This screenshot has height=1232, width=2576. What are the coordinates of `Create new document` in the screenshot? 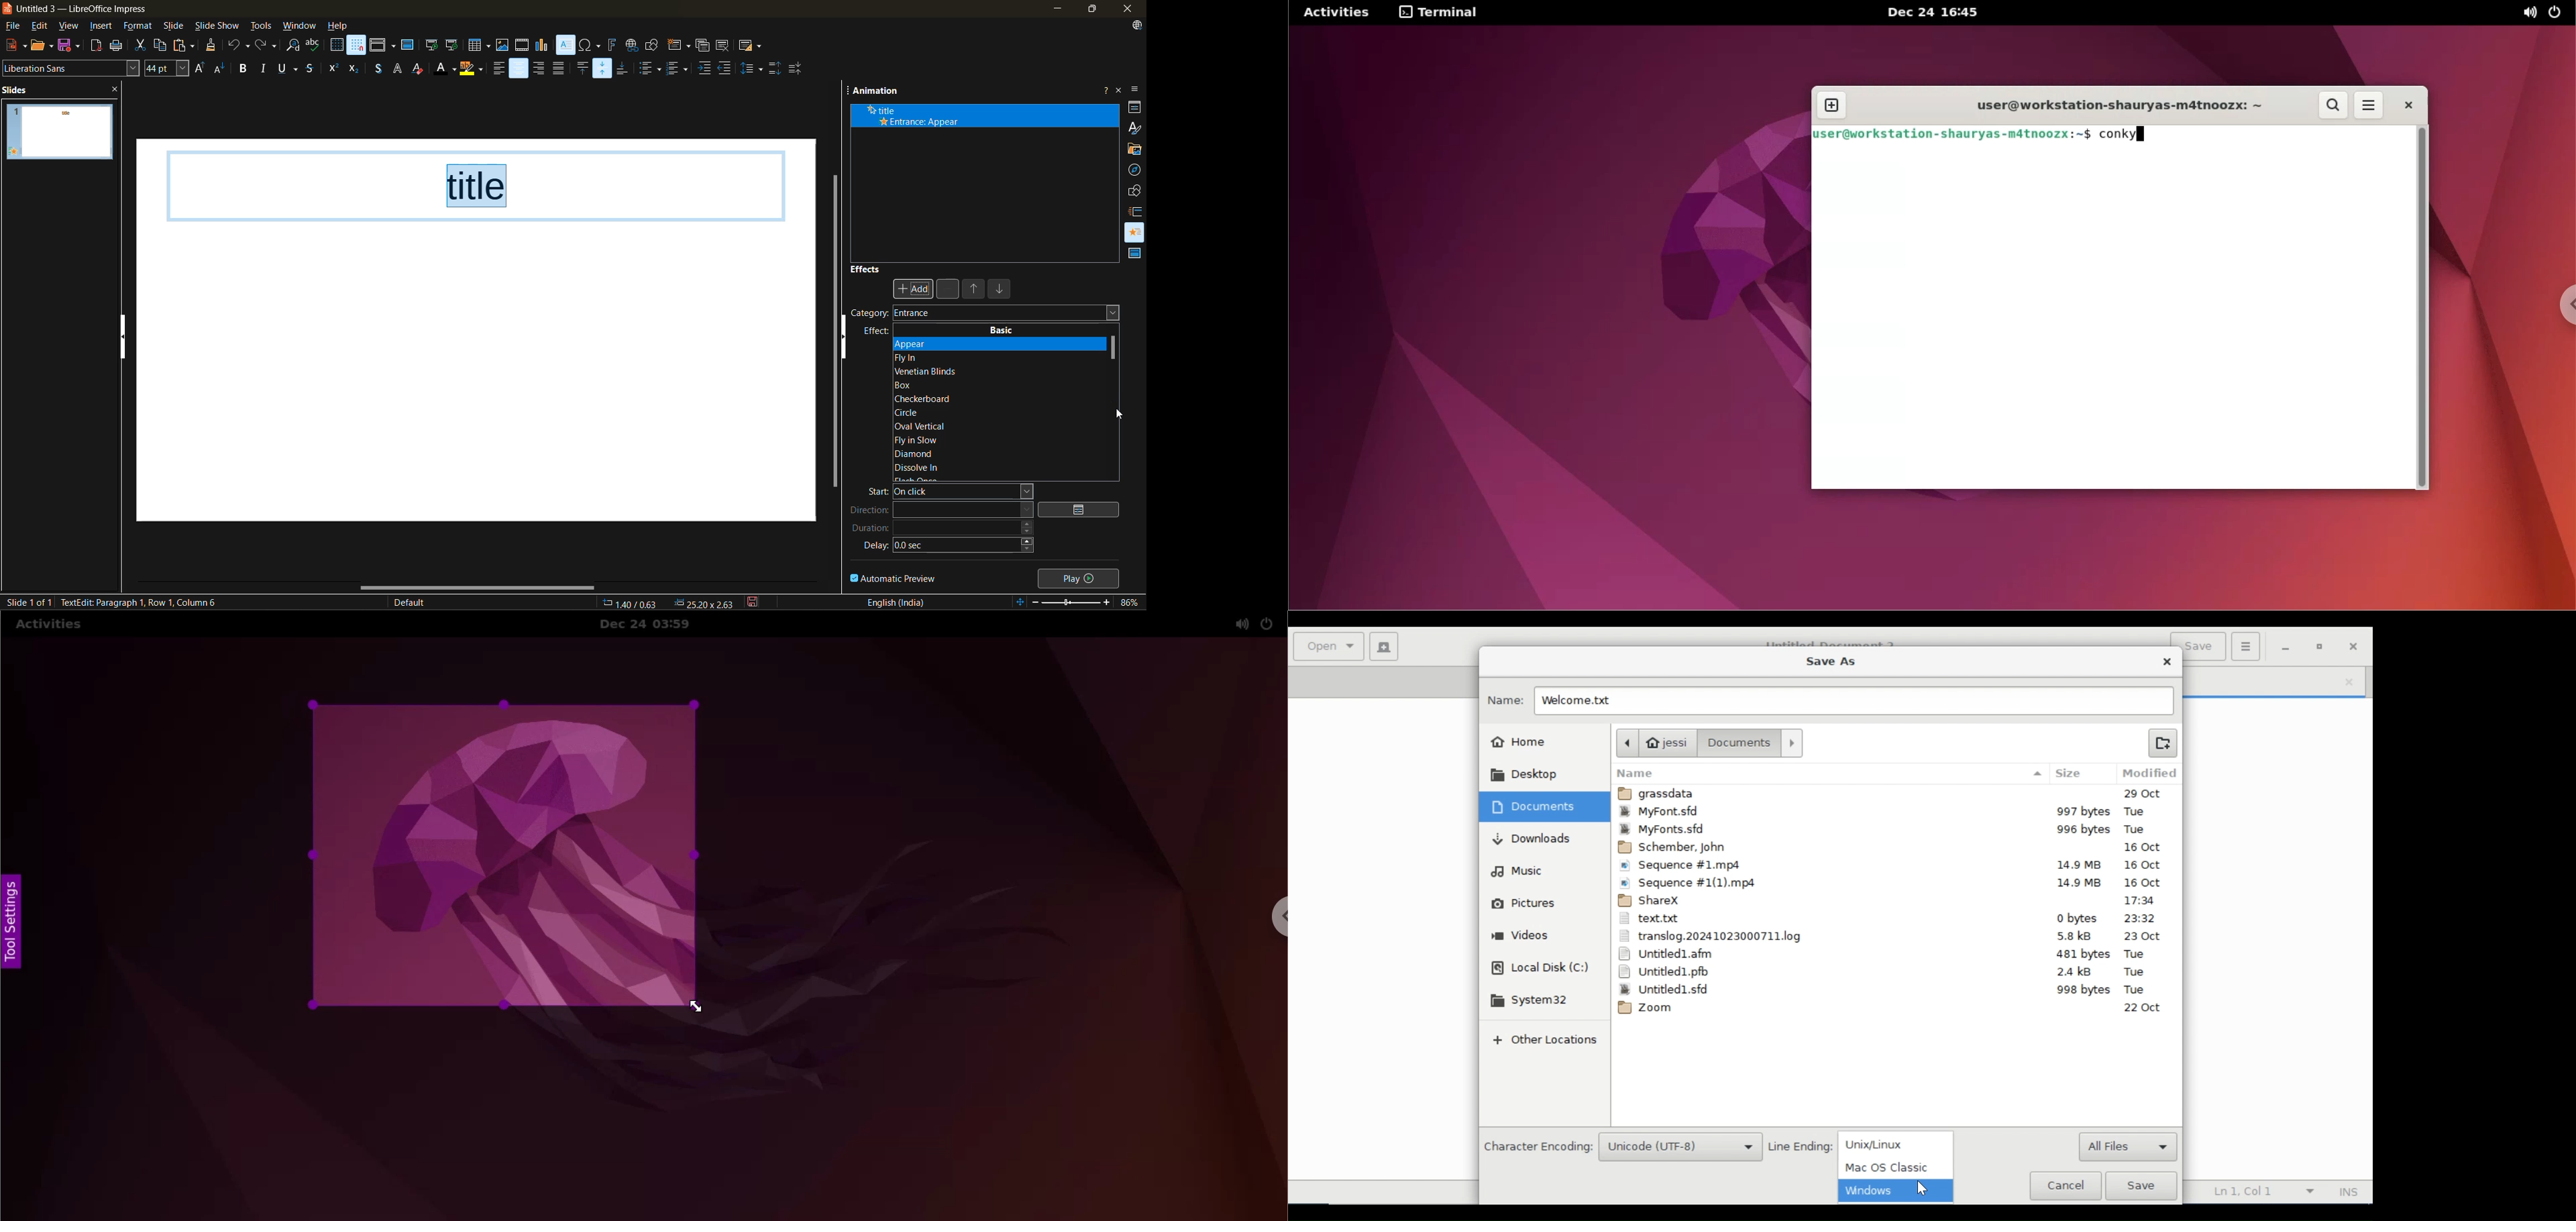 It's located at (1384, 646).